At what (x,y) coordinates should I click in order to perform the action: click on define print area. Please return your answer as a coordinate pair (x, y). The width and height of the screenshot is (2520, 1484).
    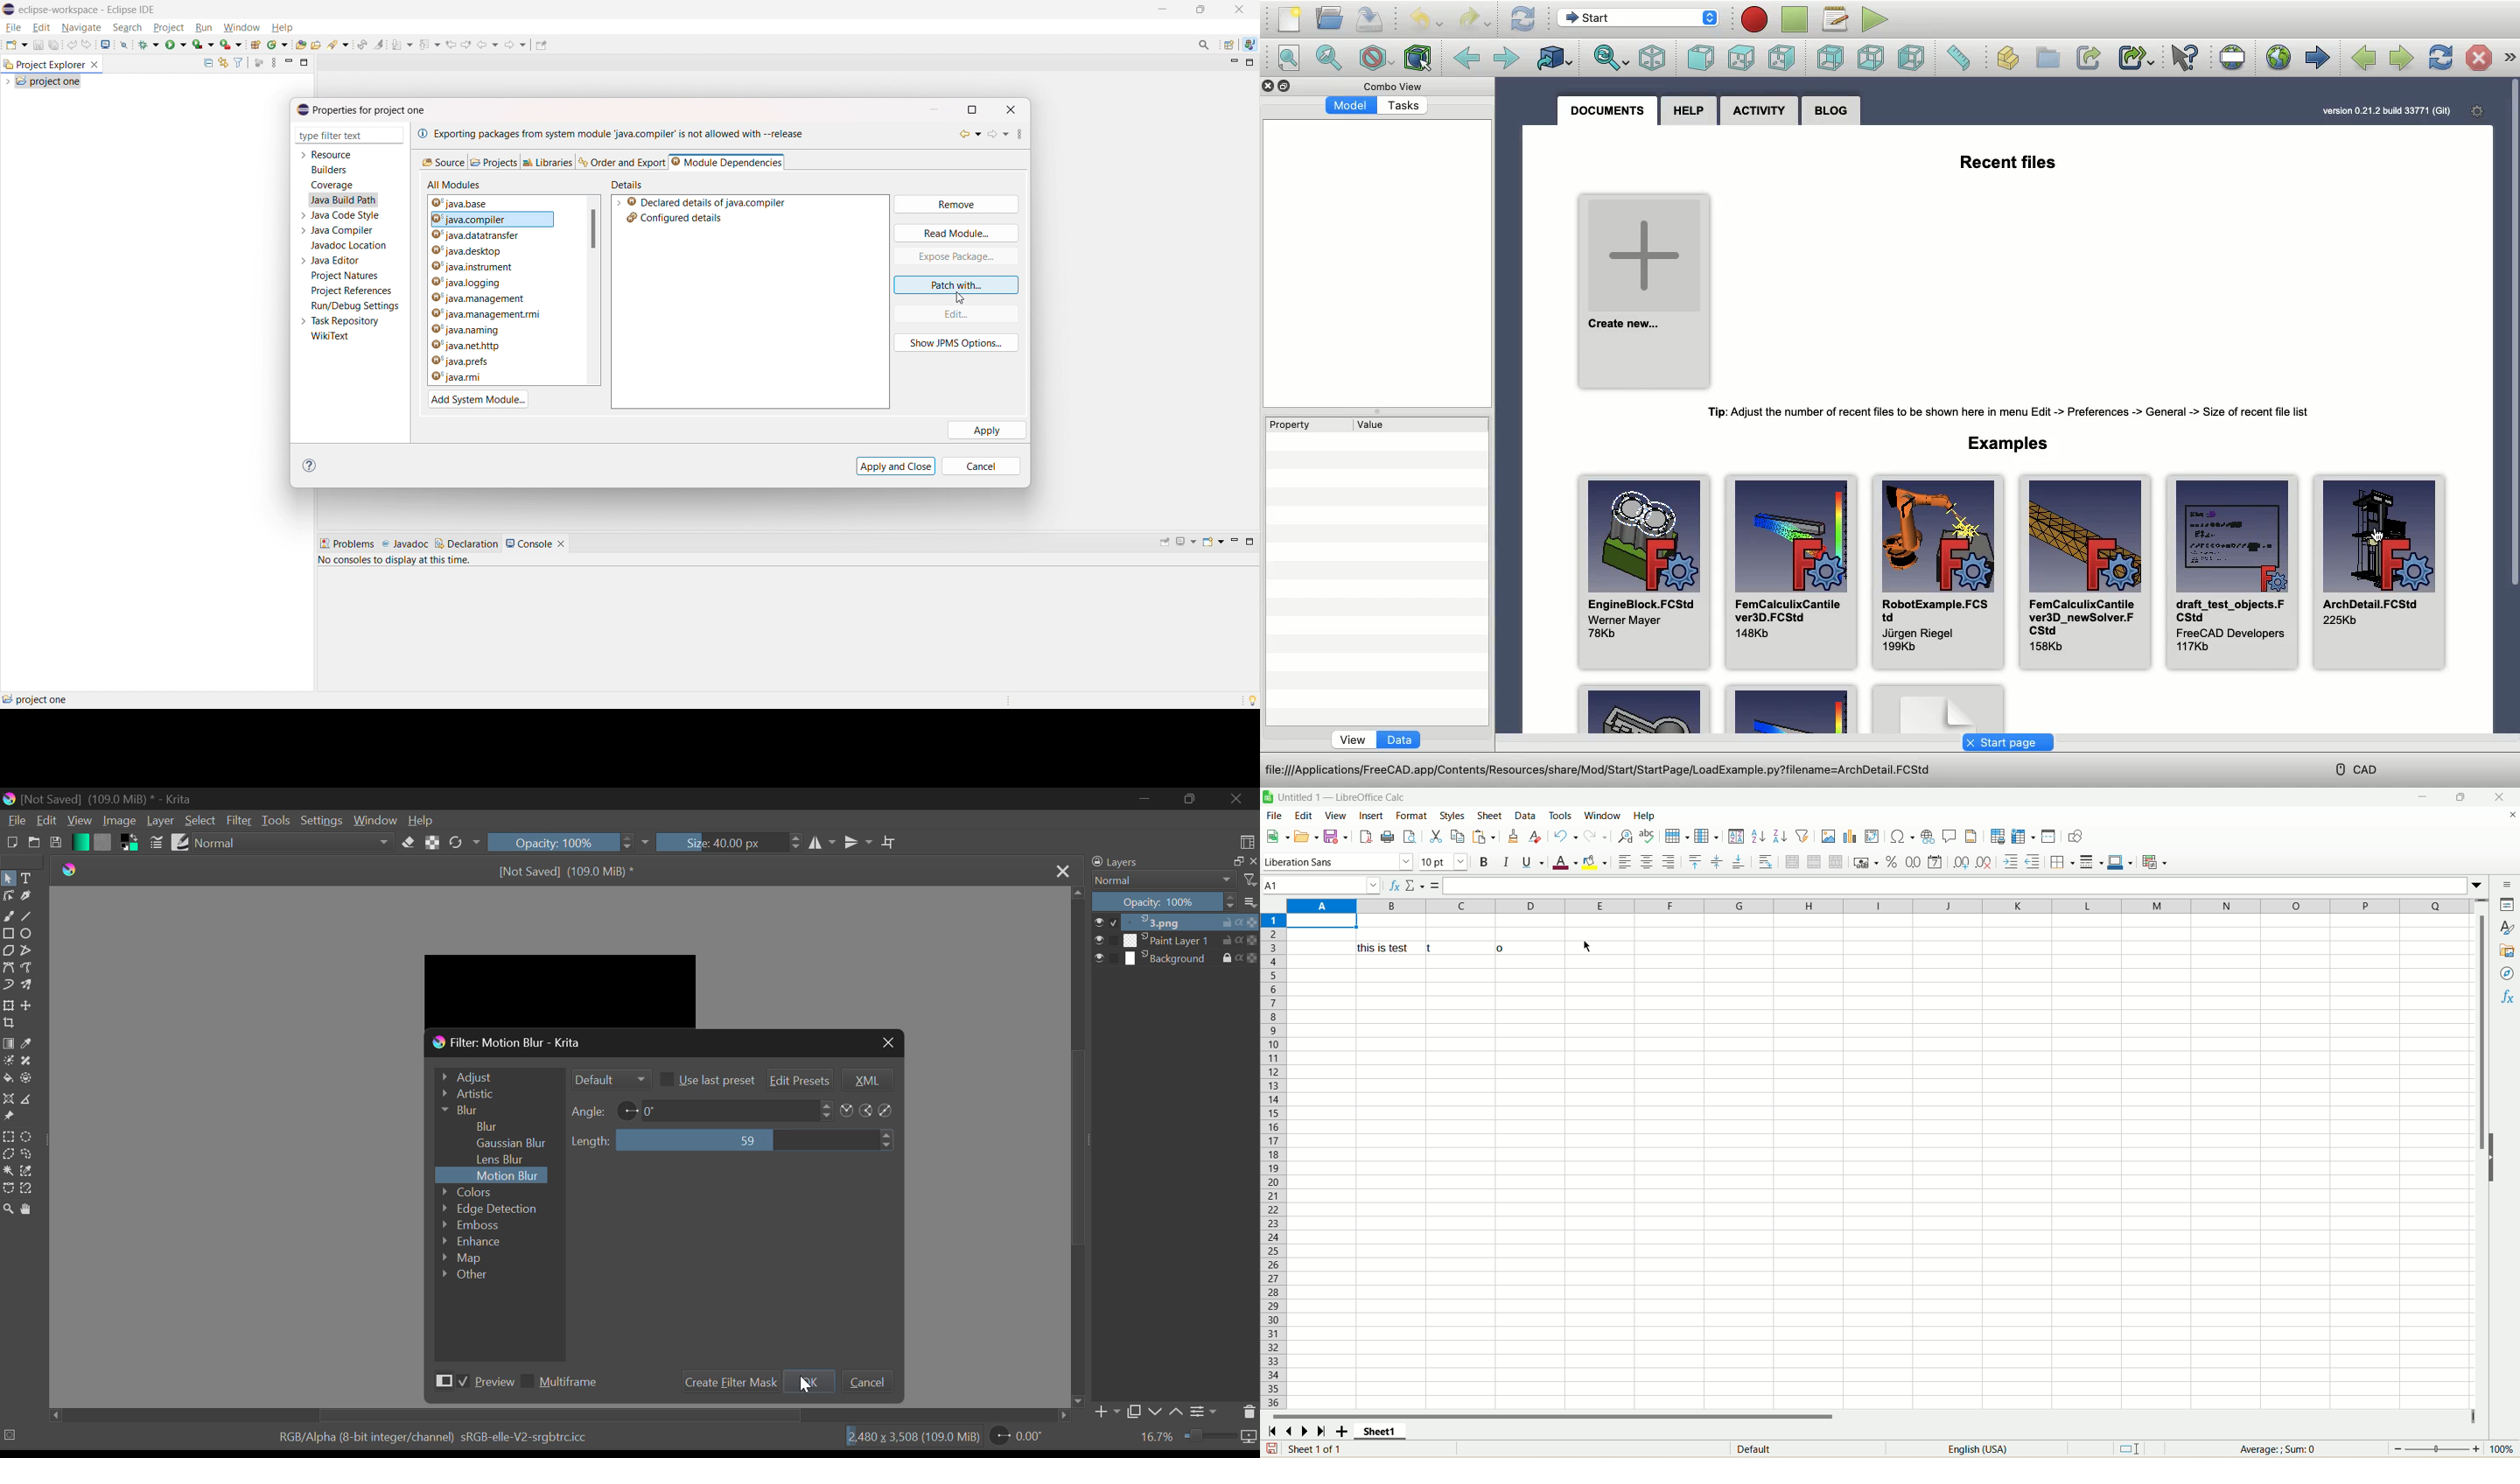
    Looking at the image, I should click on (1998, 838).